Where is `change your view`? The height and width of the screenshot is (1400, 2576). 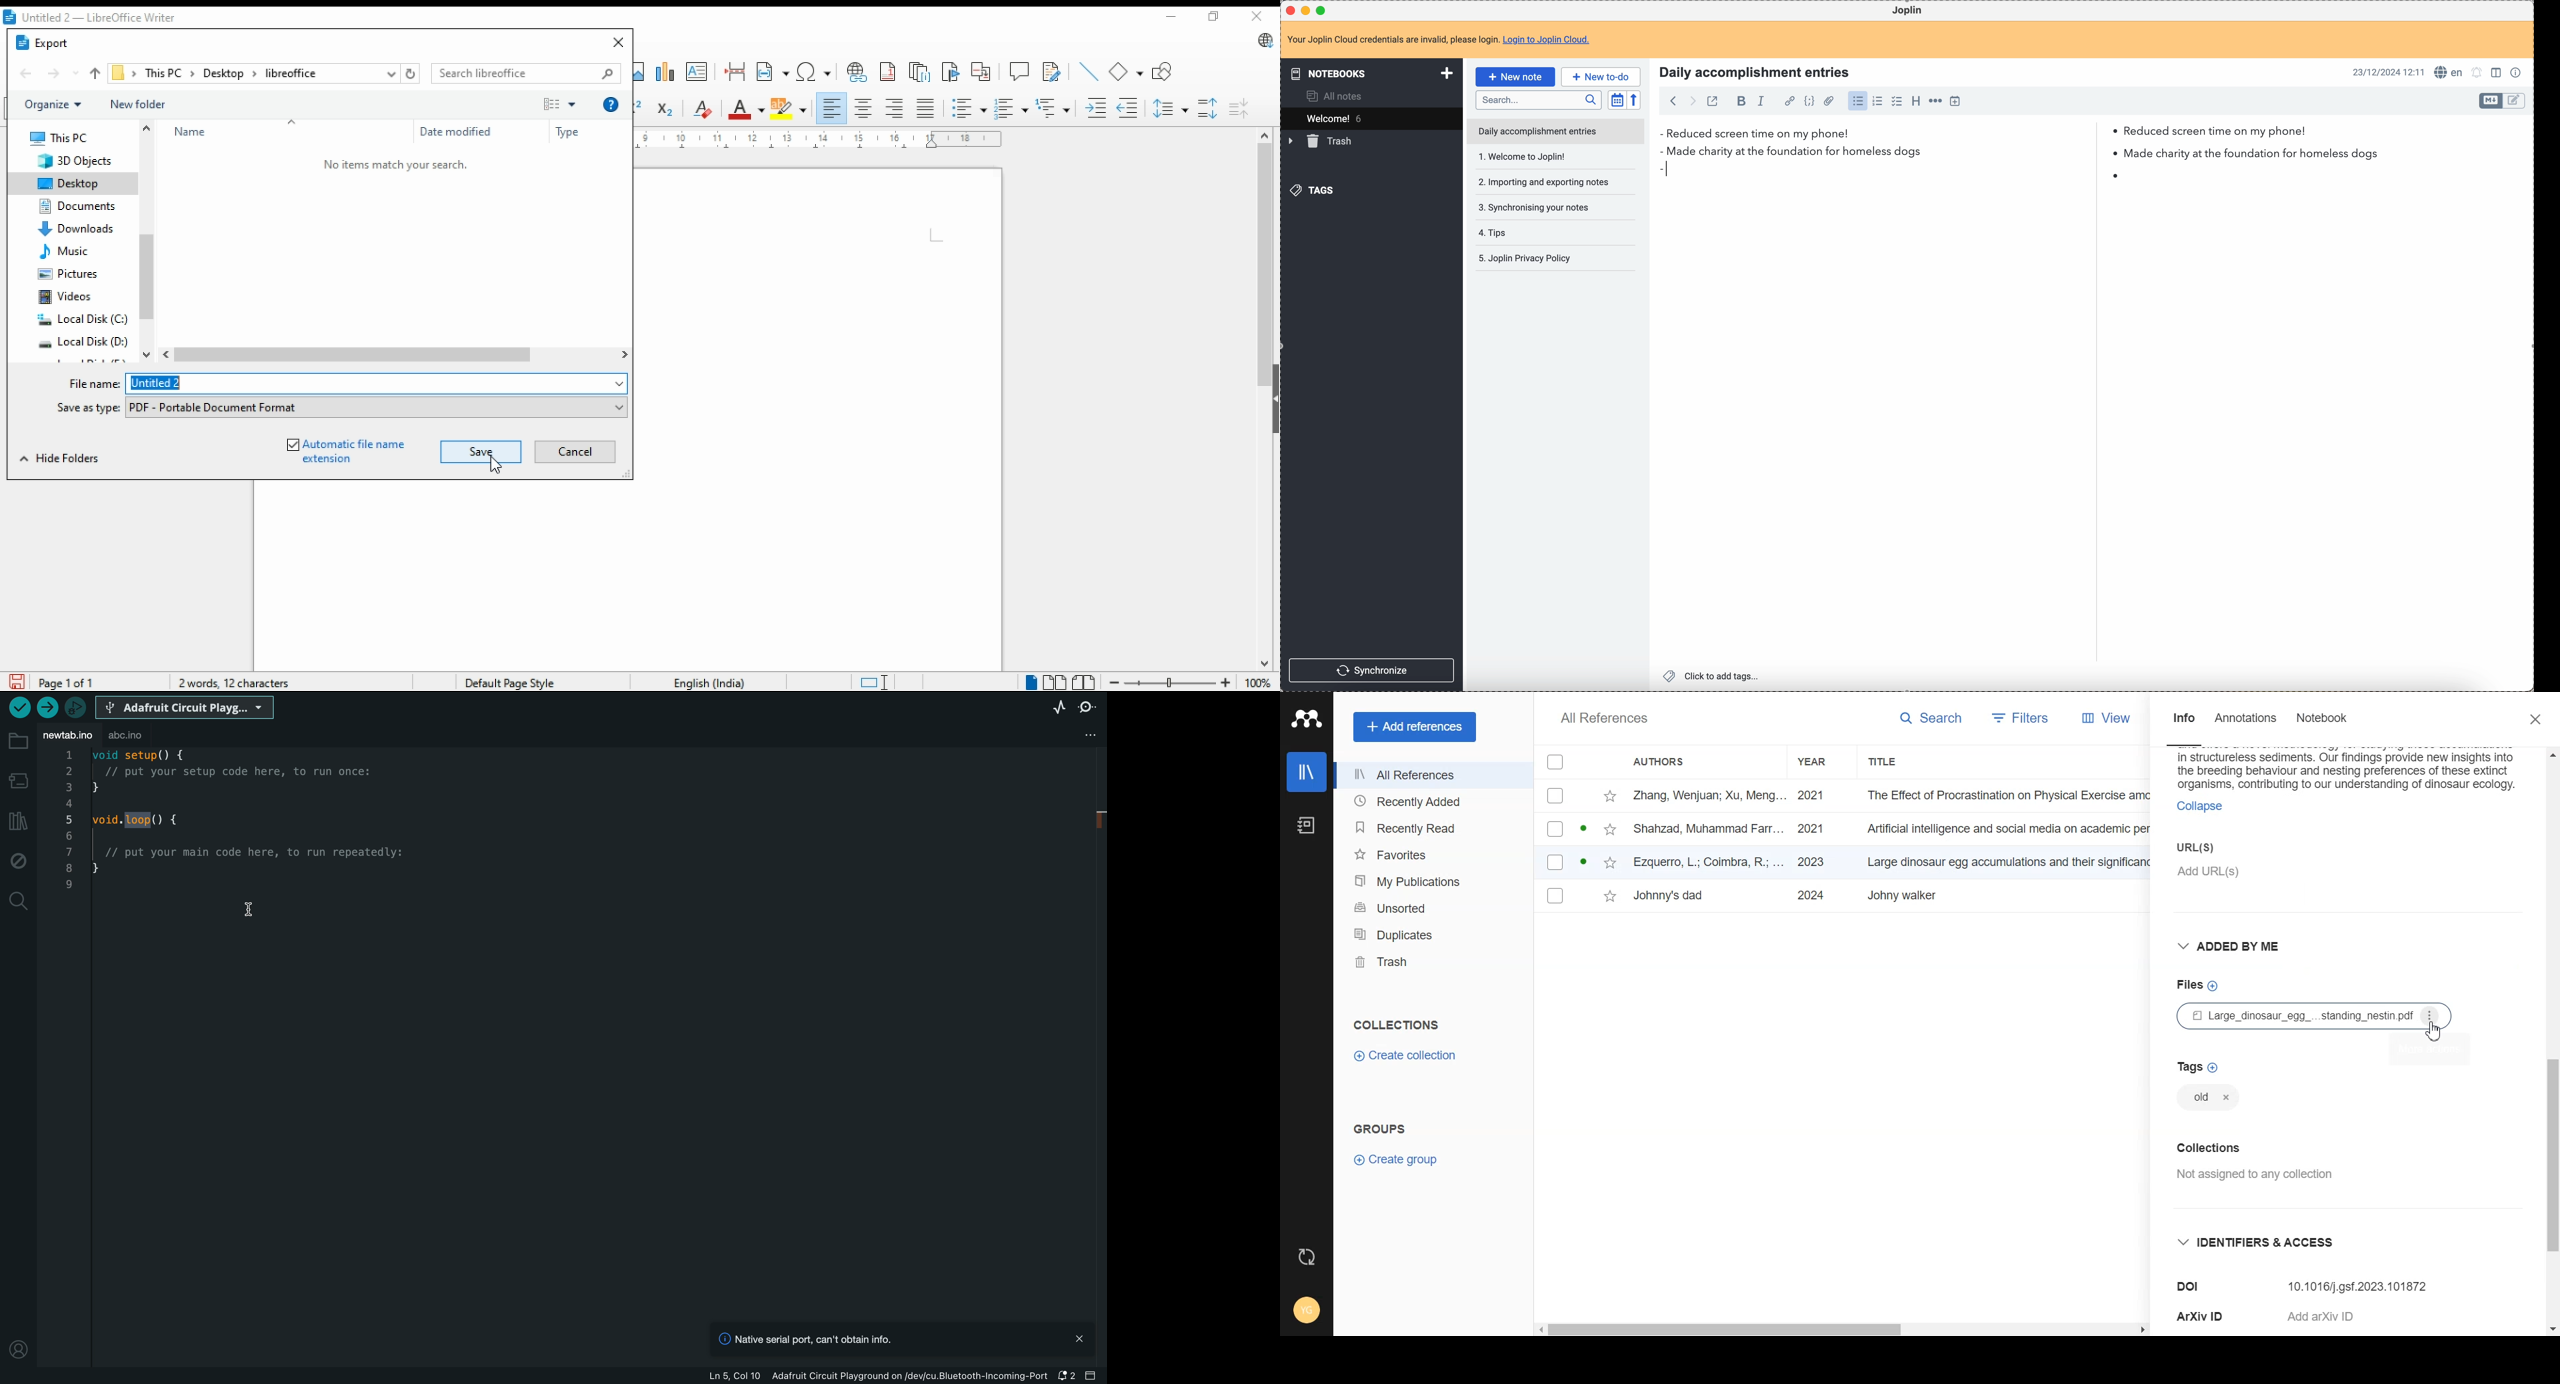
change your view is located at coordinates (558, 104).